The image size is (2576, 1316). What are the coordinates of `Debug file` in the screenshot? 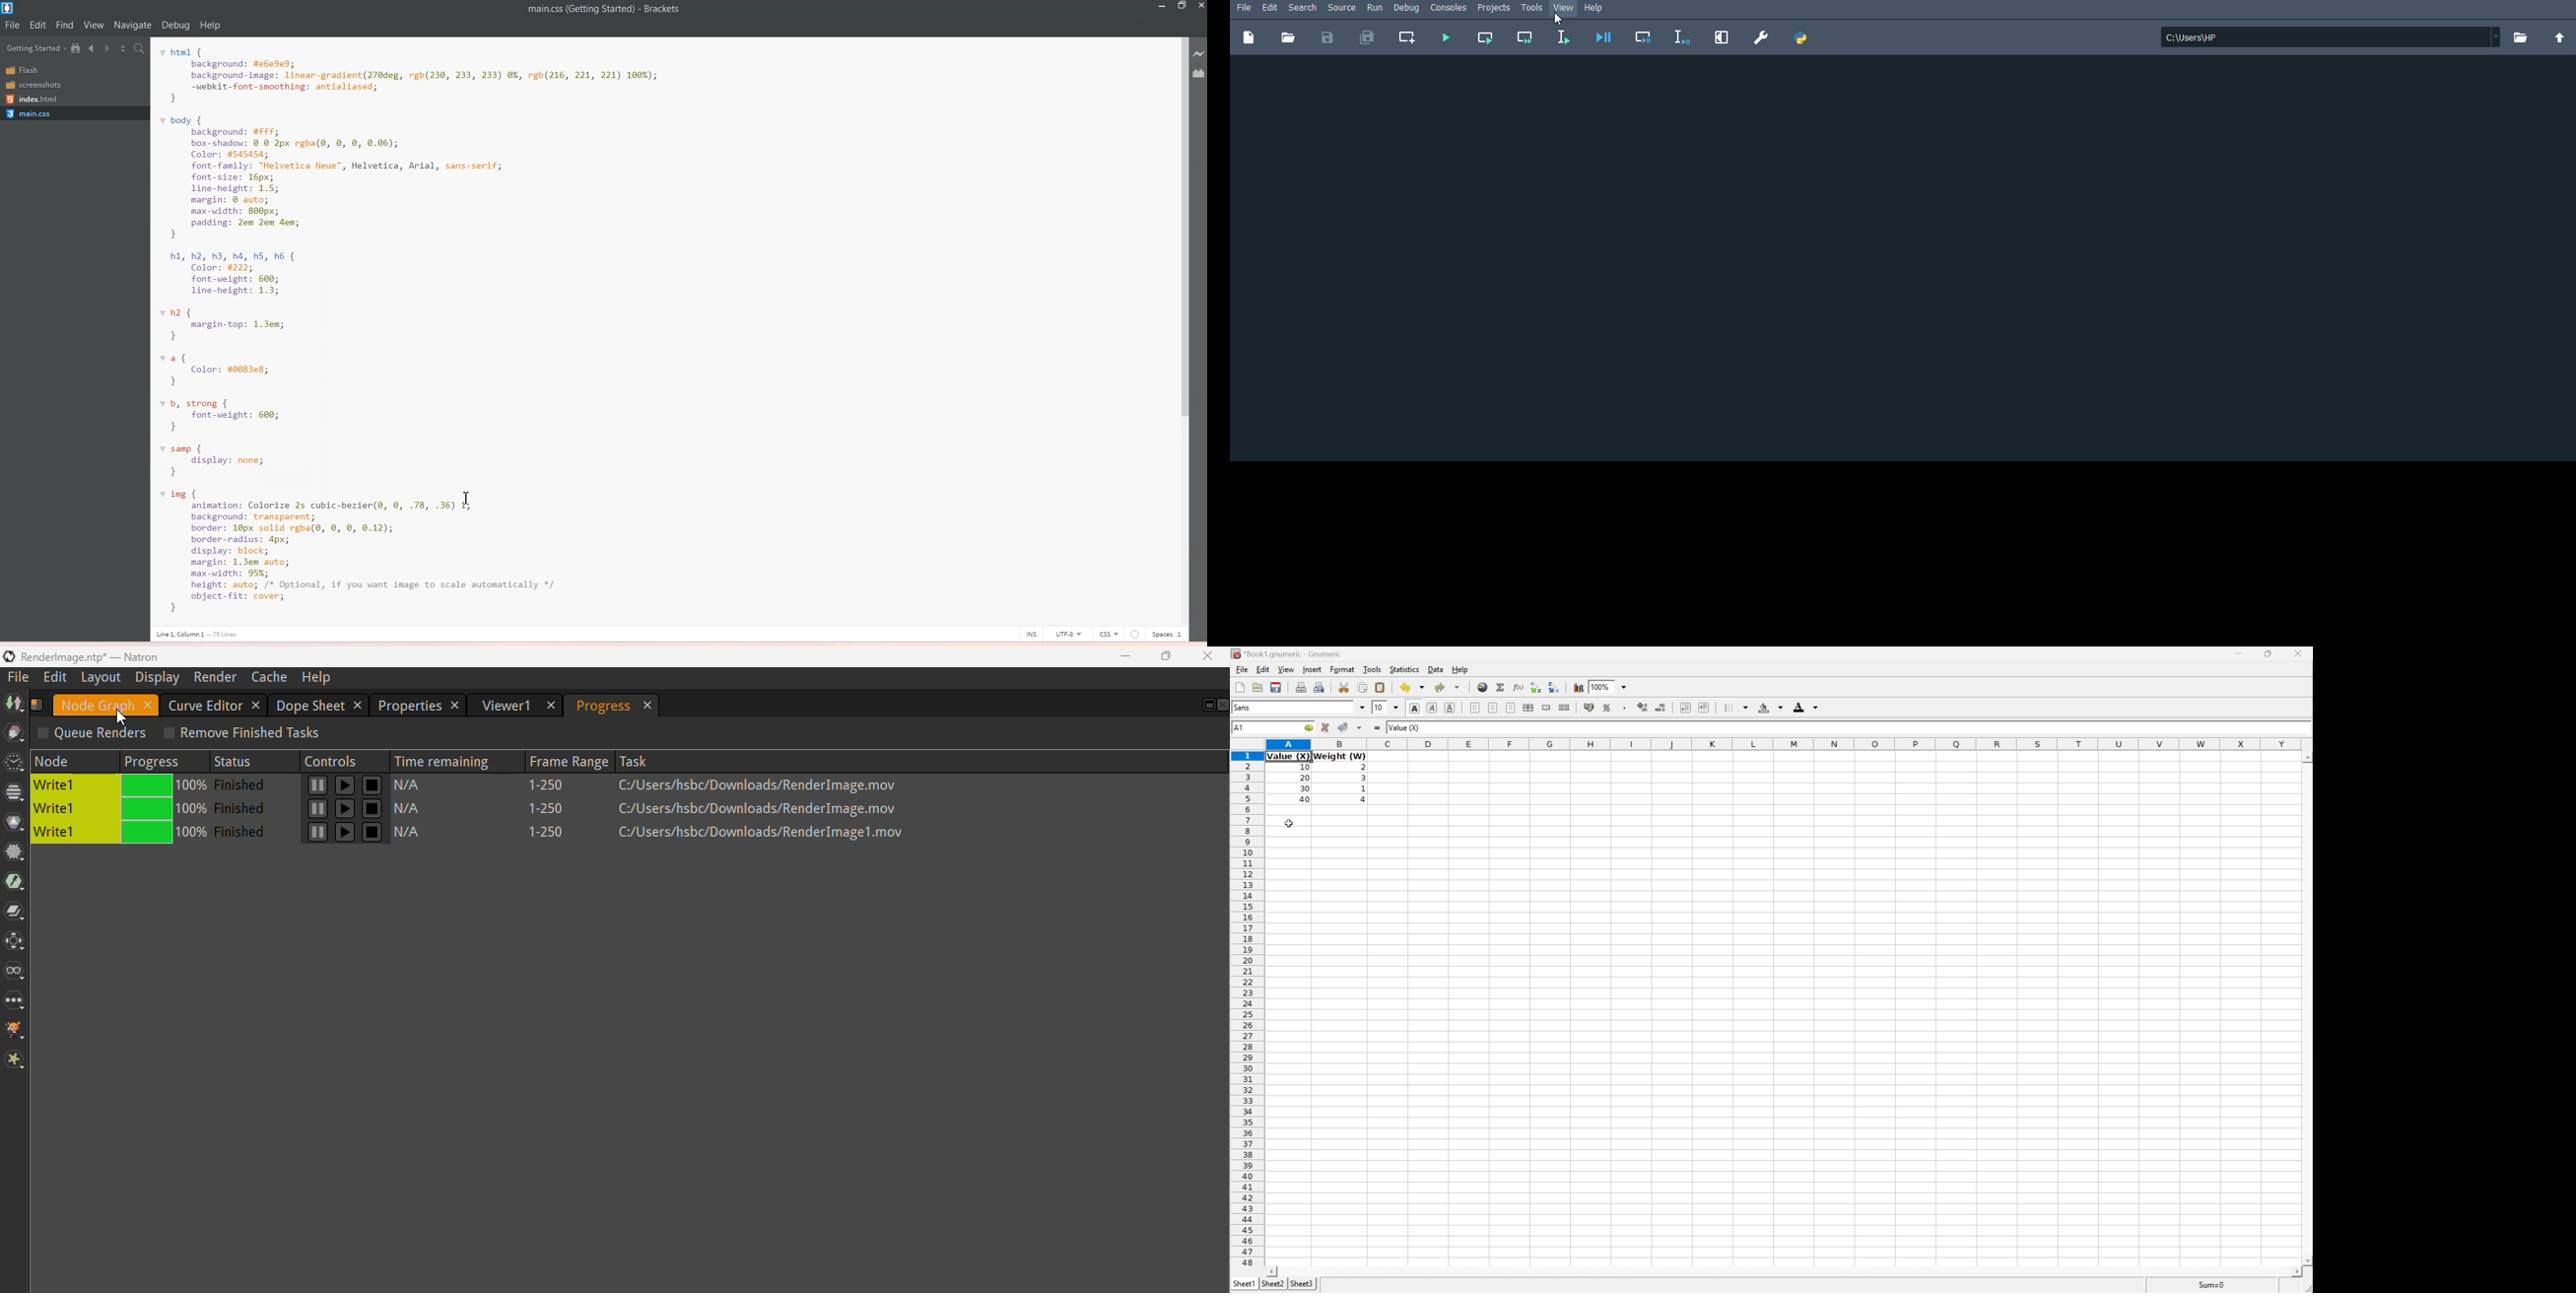 It's located at (1604, 37).